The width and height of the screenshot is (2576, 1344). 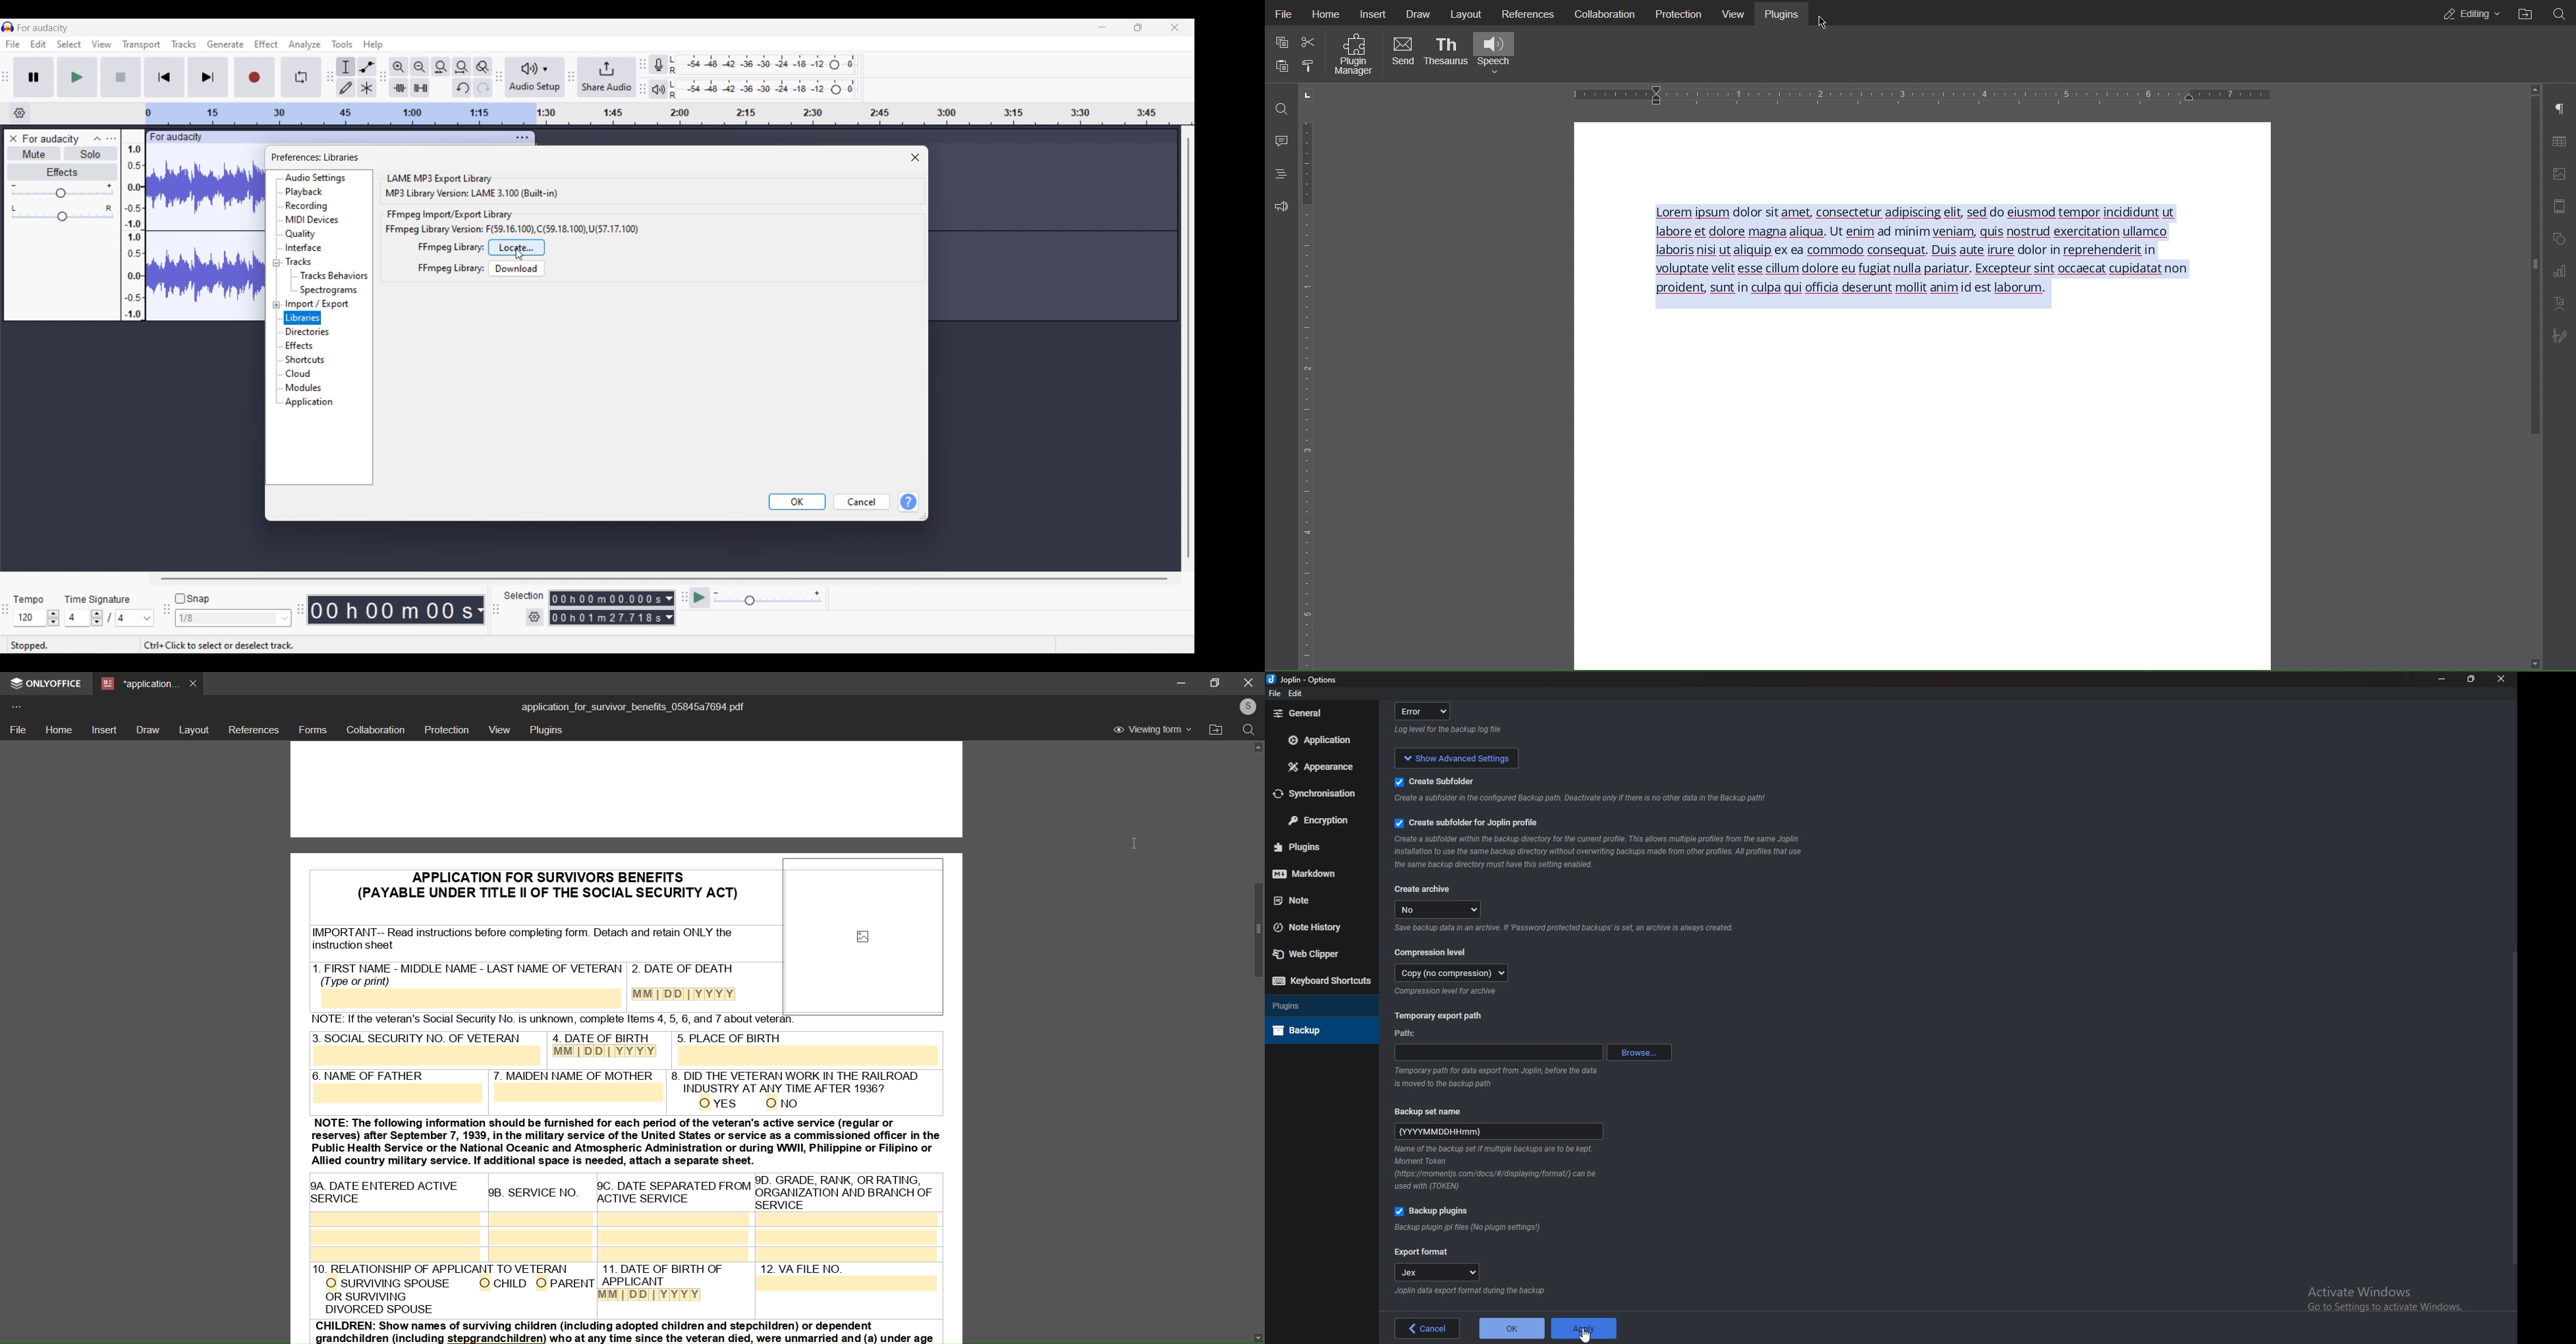 What do you see at coordinates (1316, 953) in the screenshot?
I see `Web Clipper` at bounding box center [1316, 953].